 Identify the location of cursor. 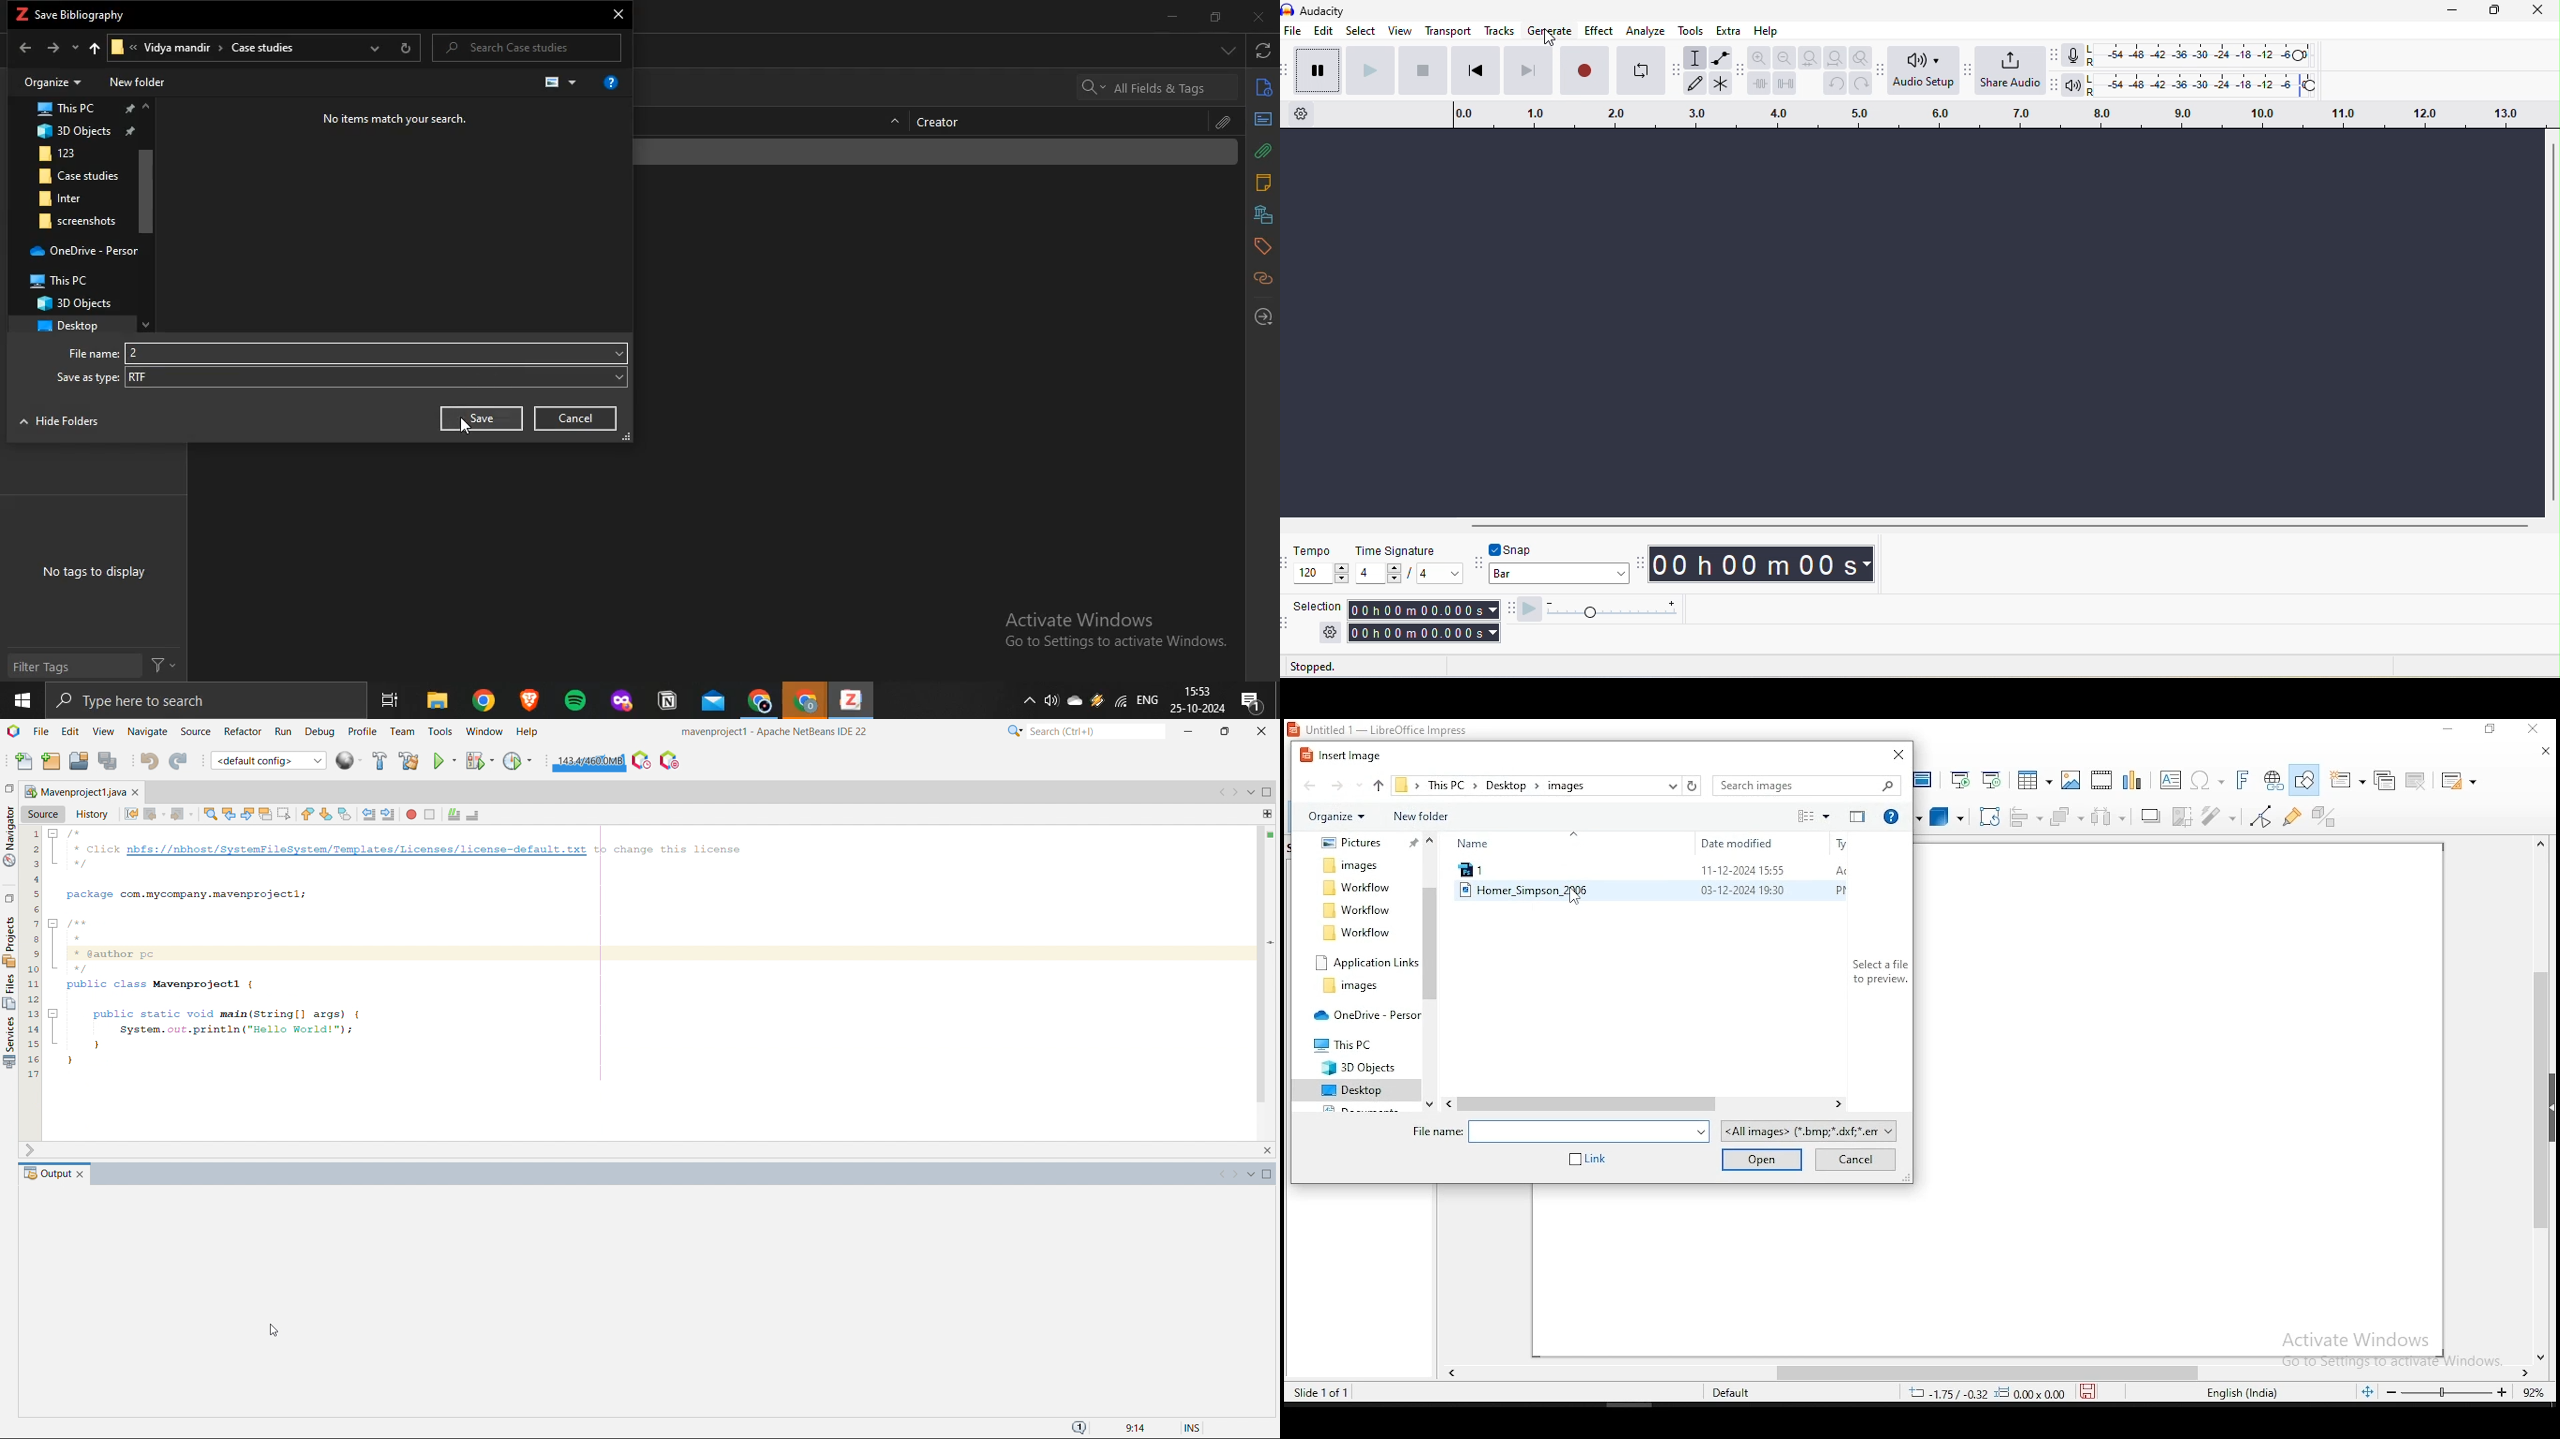
(1574, 900).